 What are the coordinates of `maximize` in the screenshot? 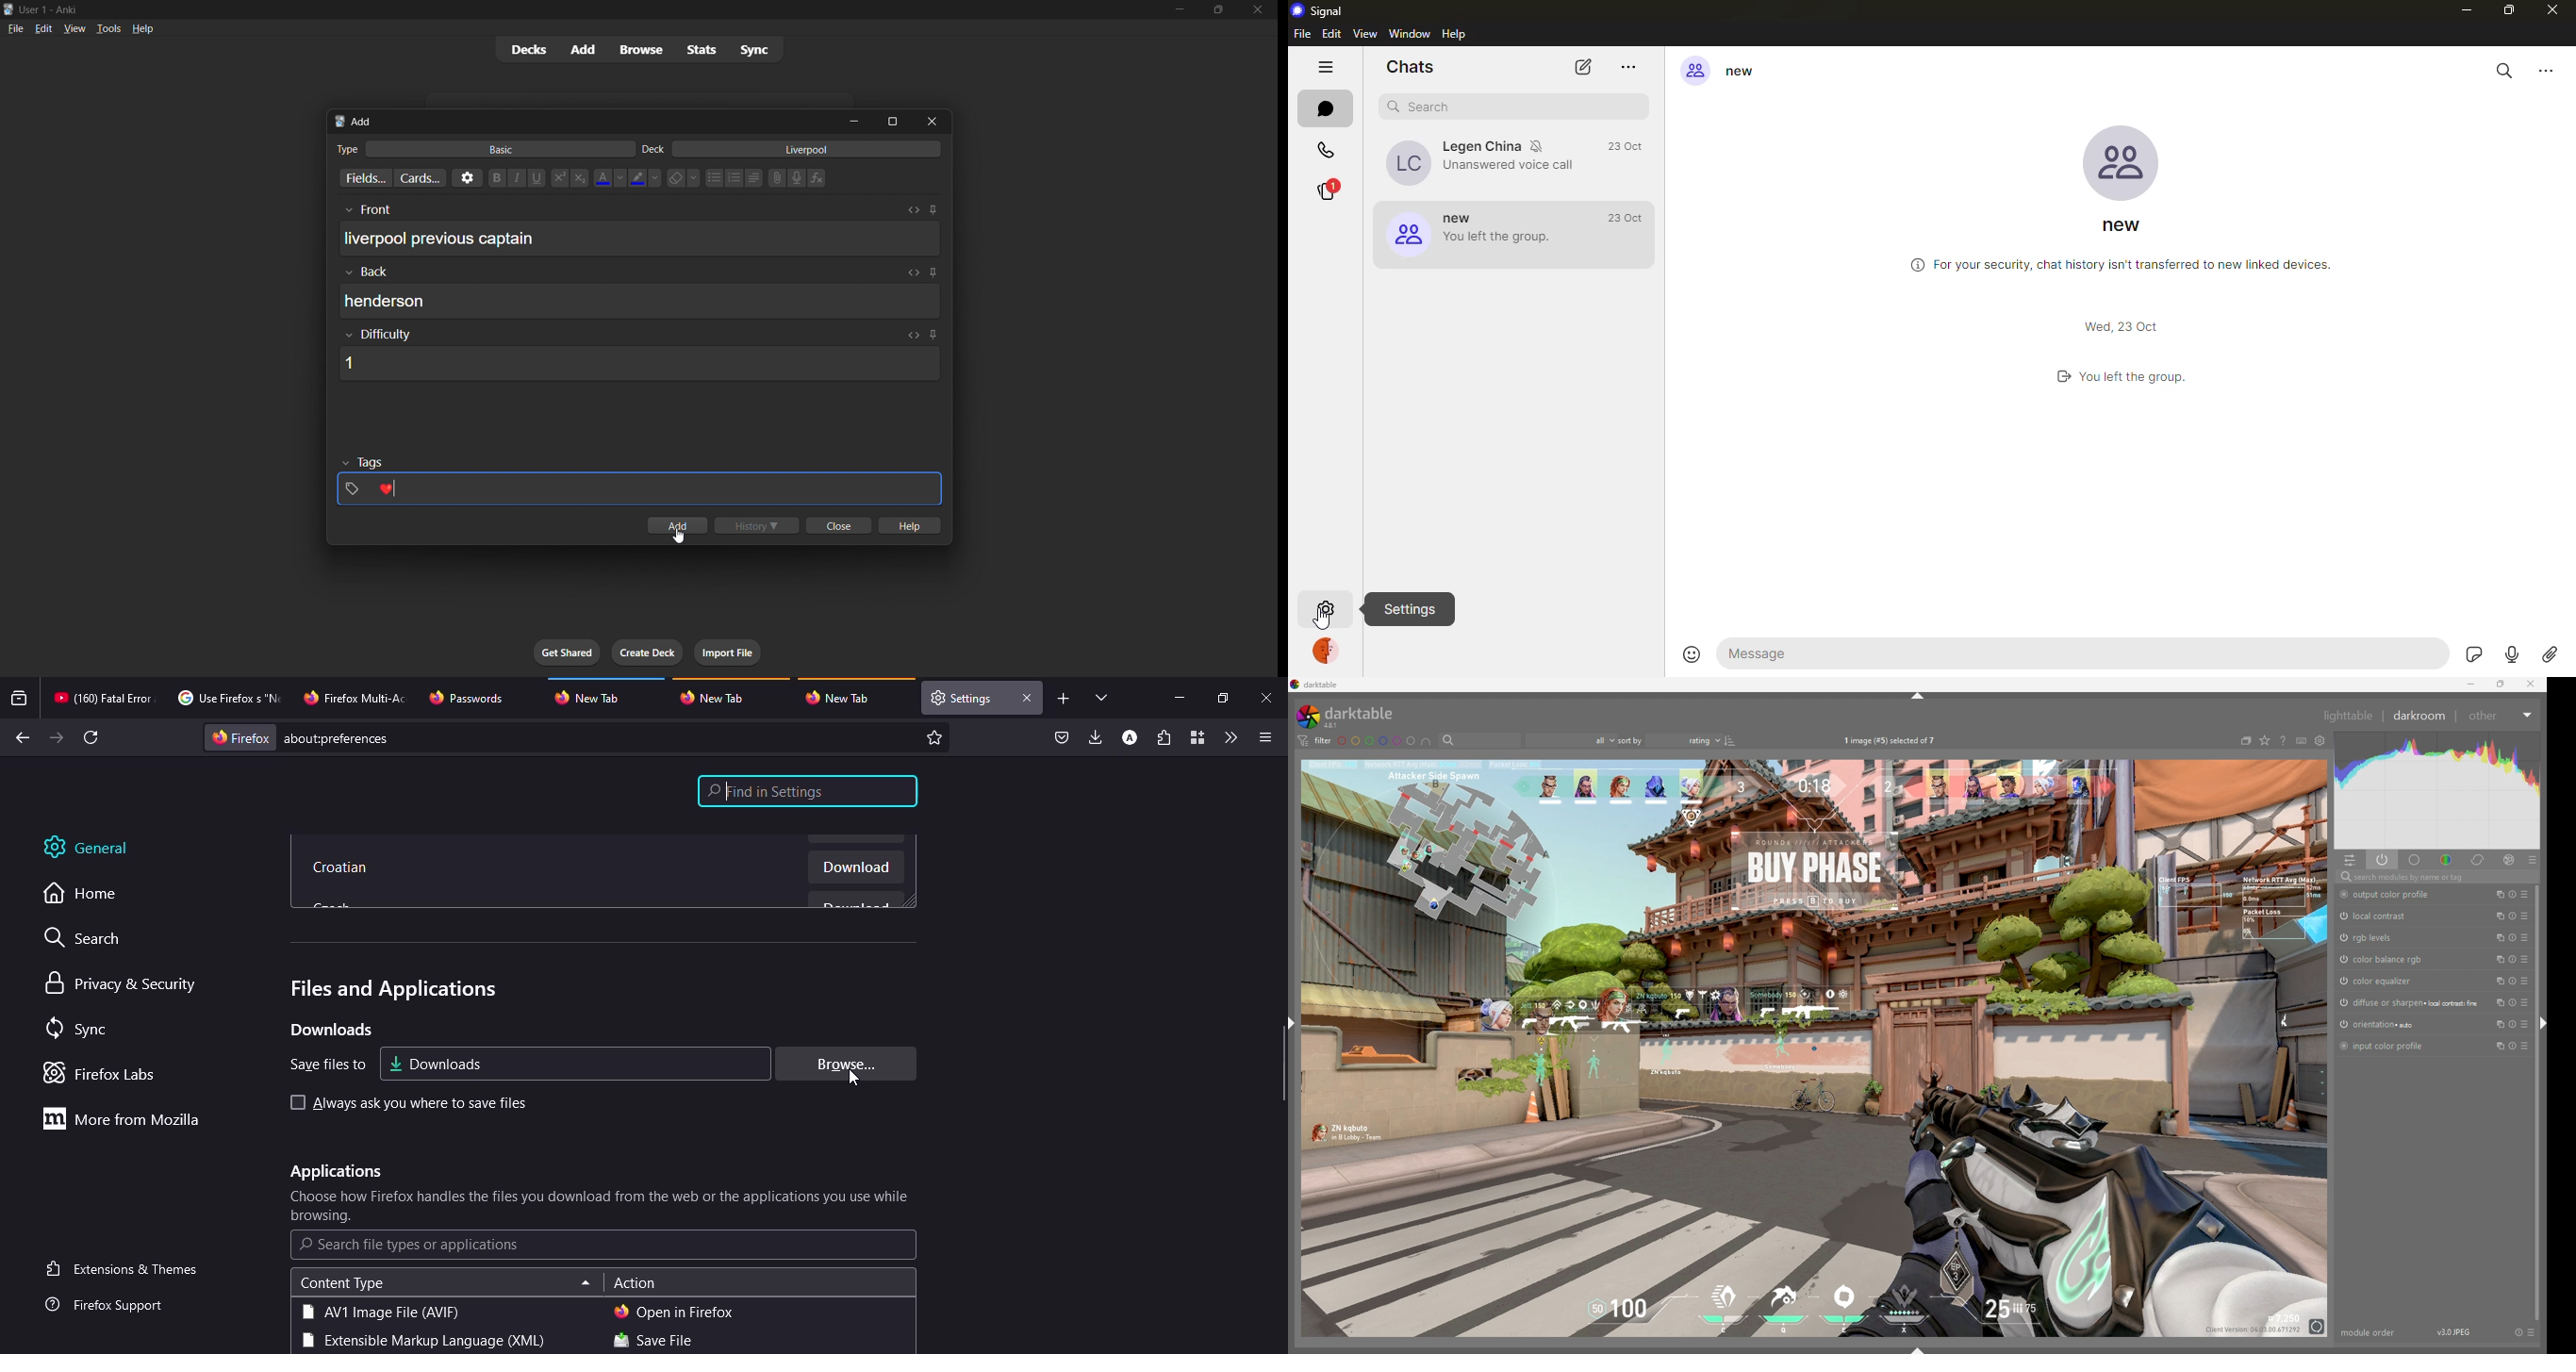 It's located at (894, 120).